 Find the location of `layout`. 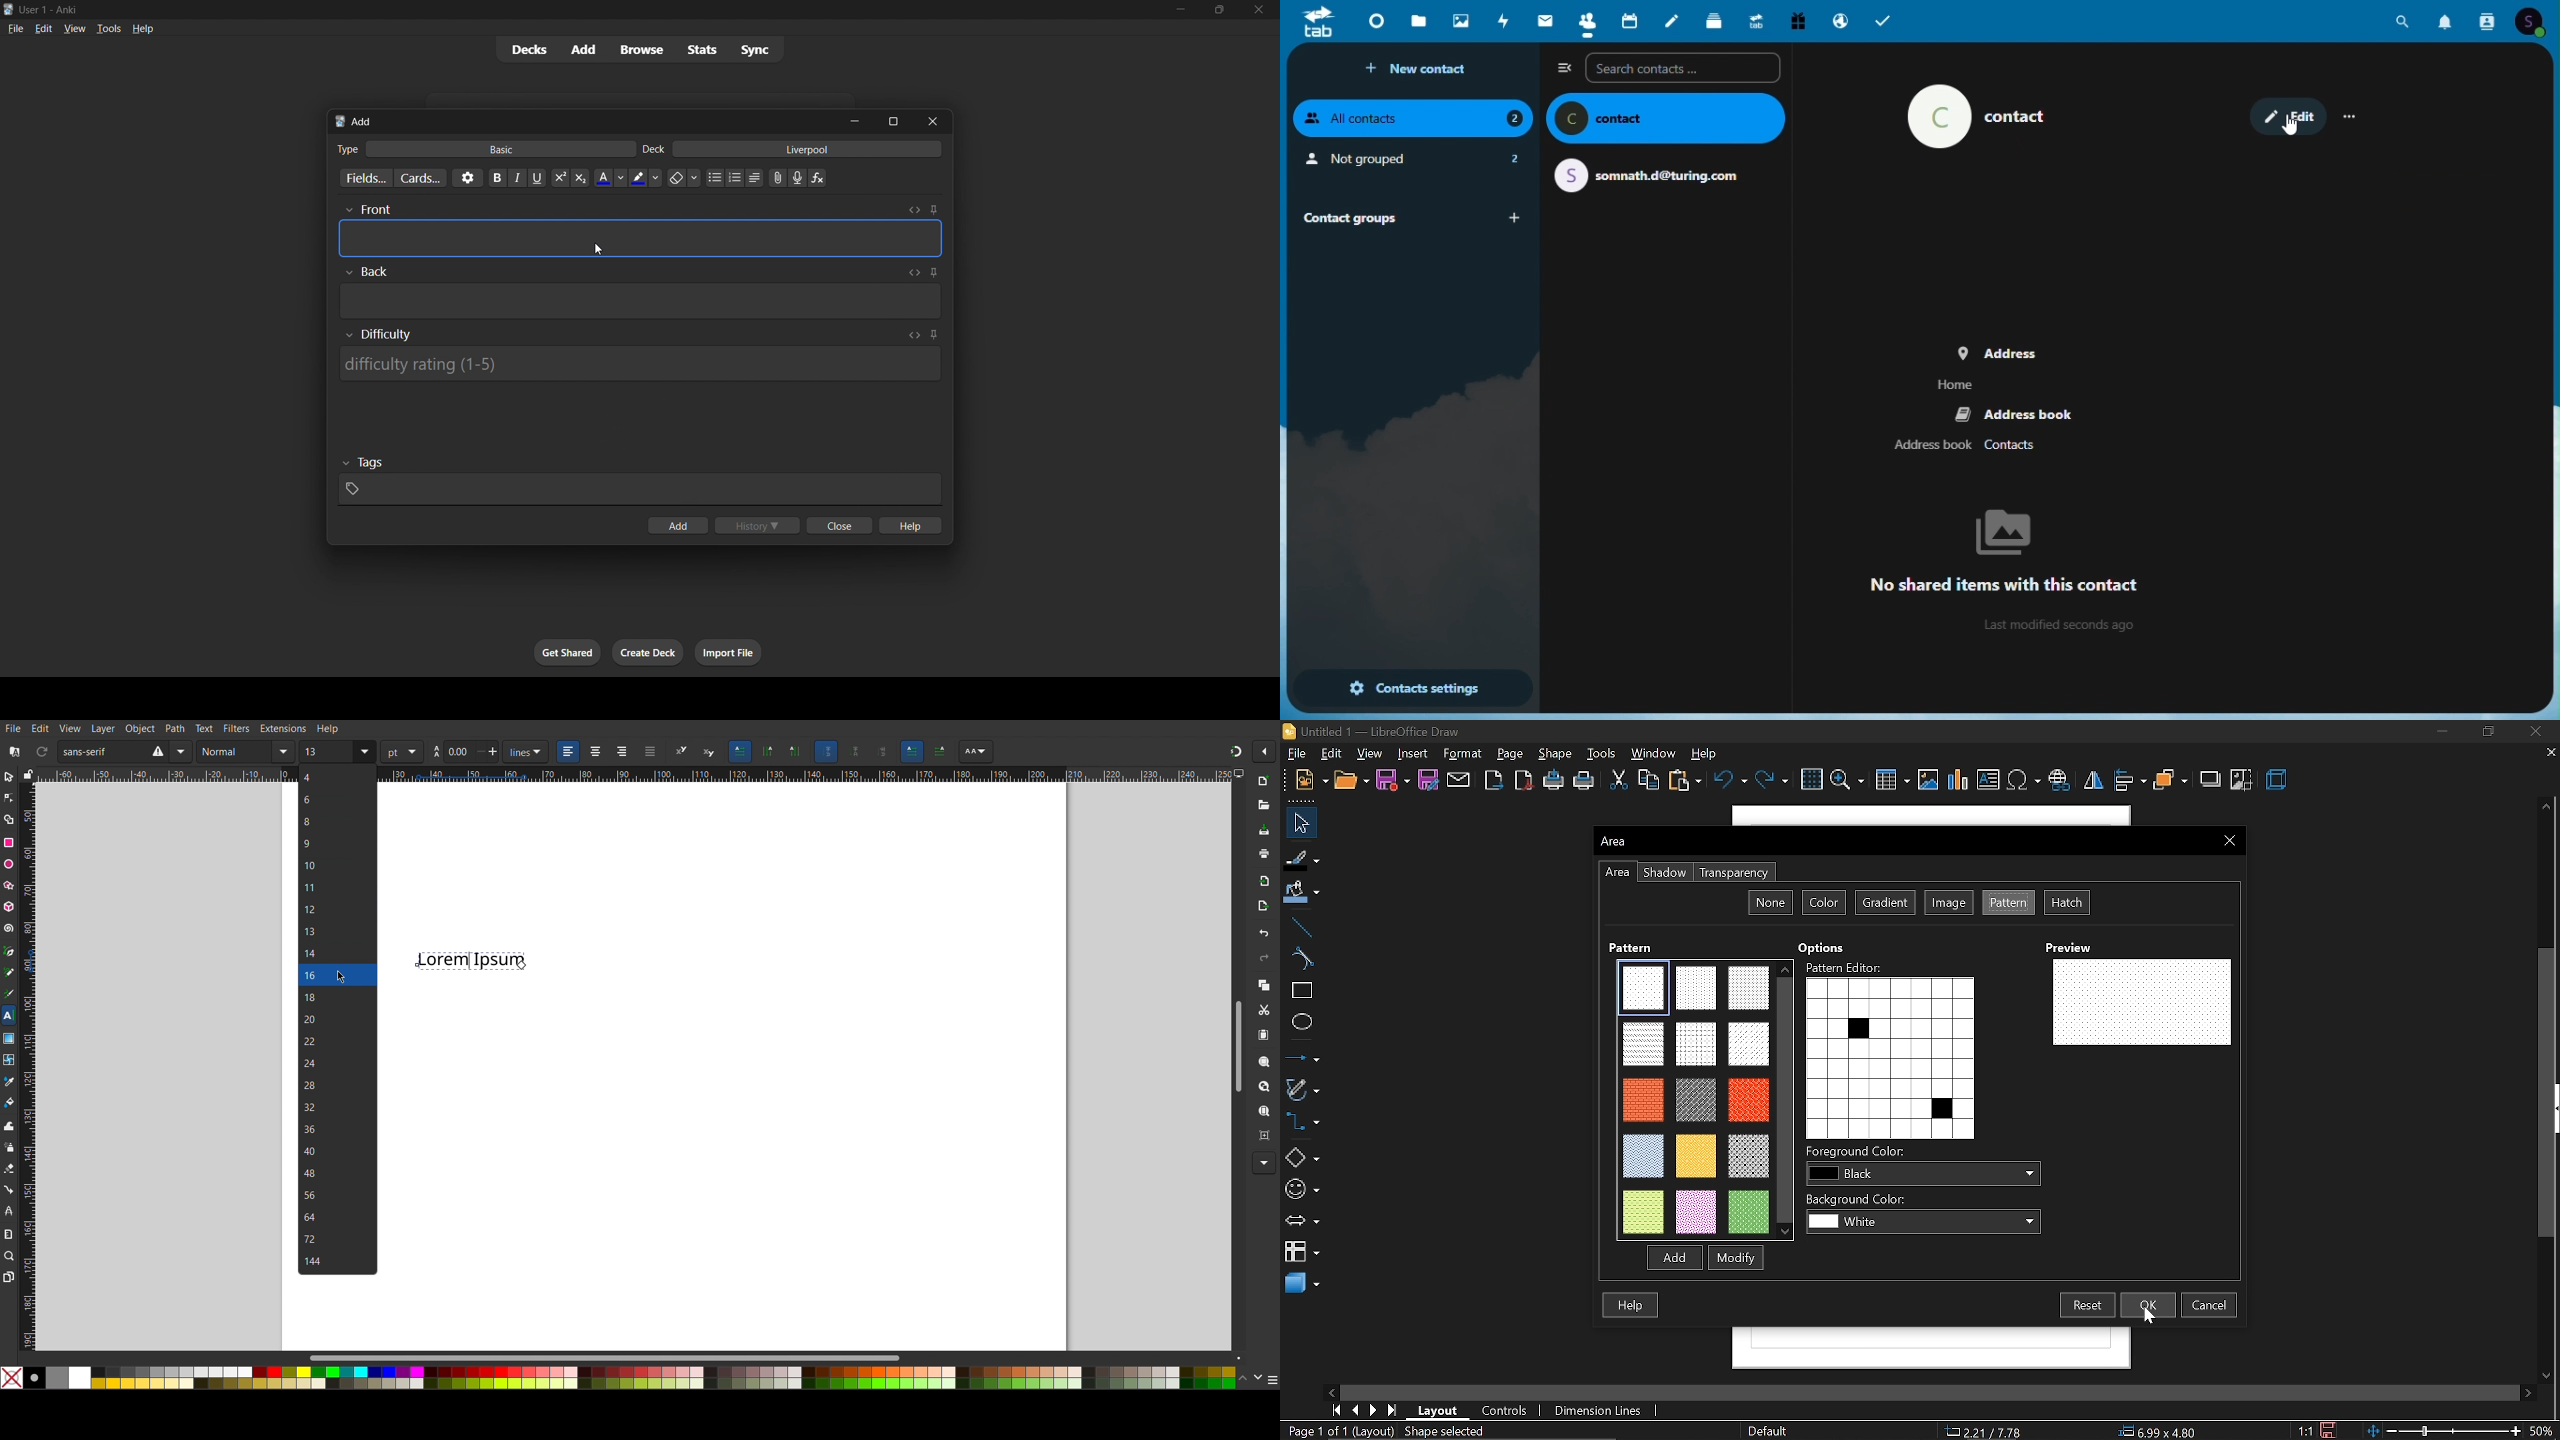

layout is located at coordinates (1435, 1410).